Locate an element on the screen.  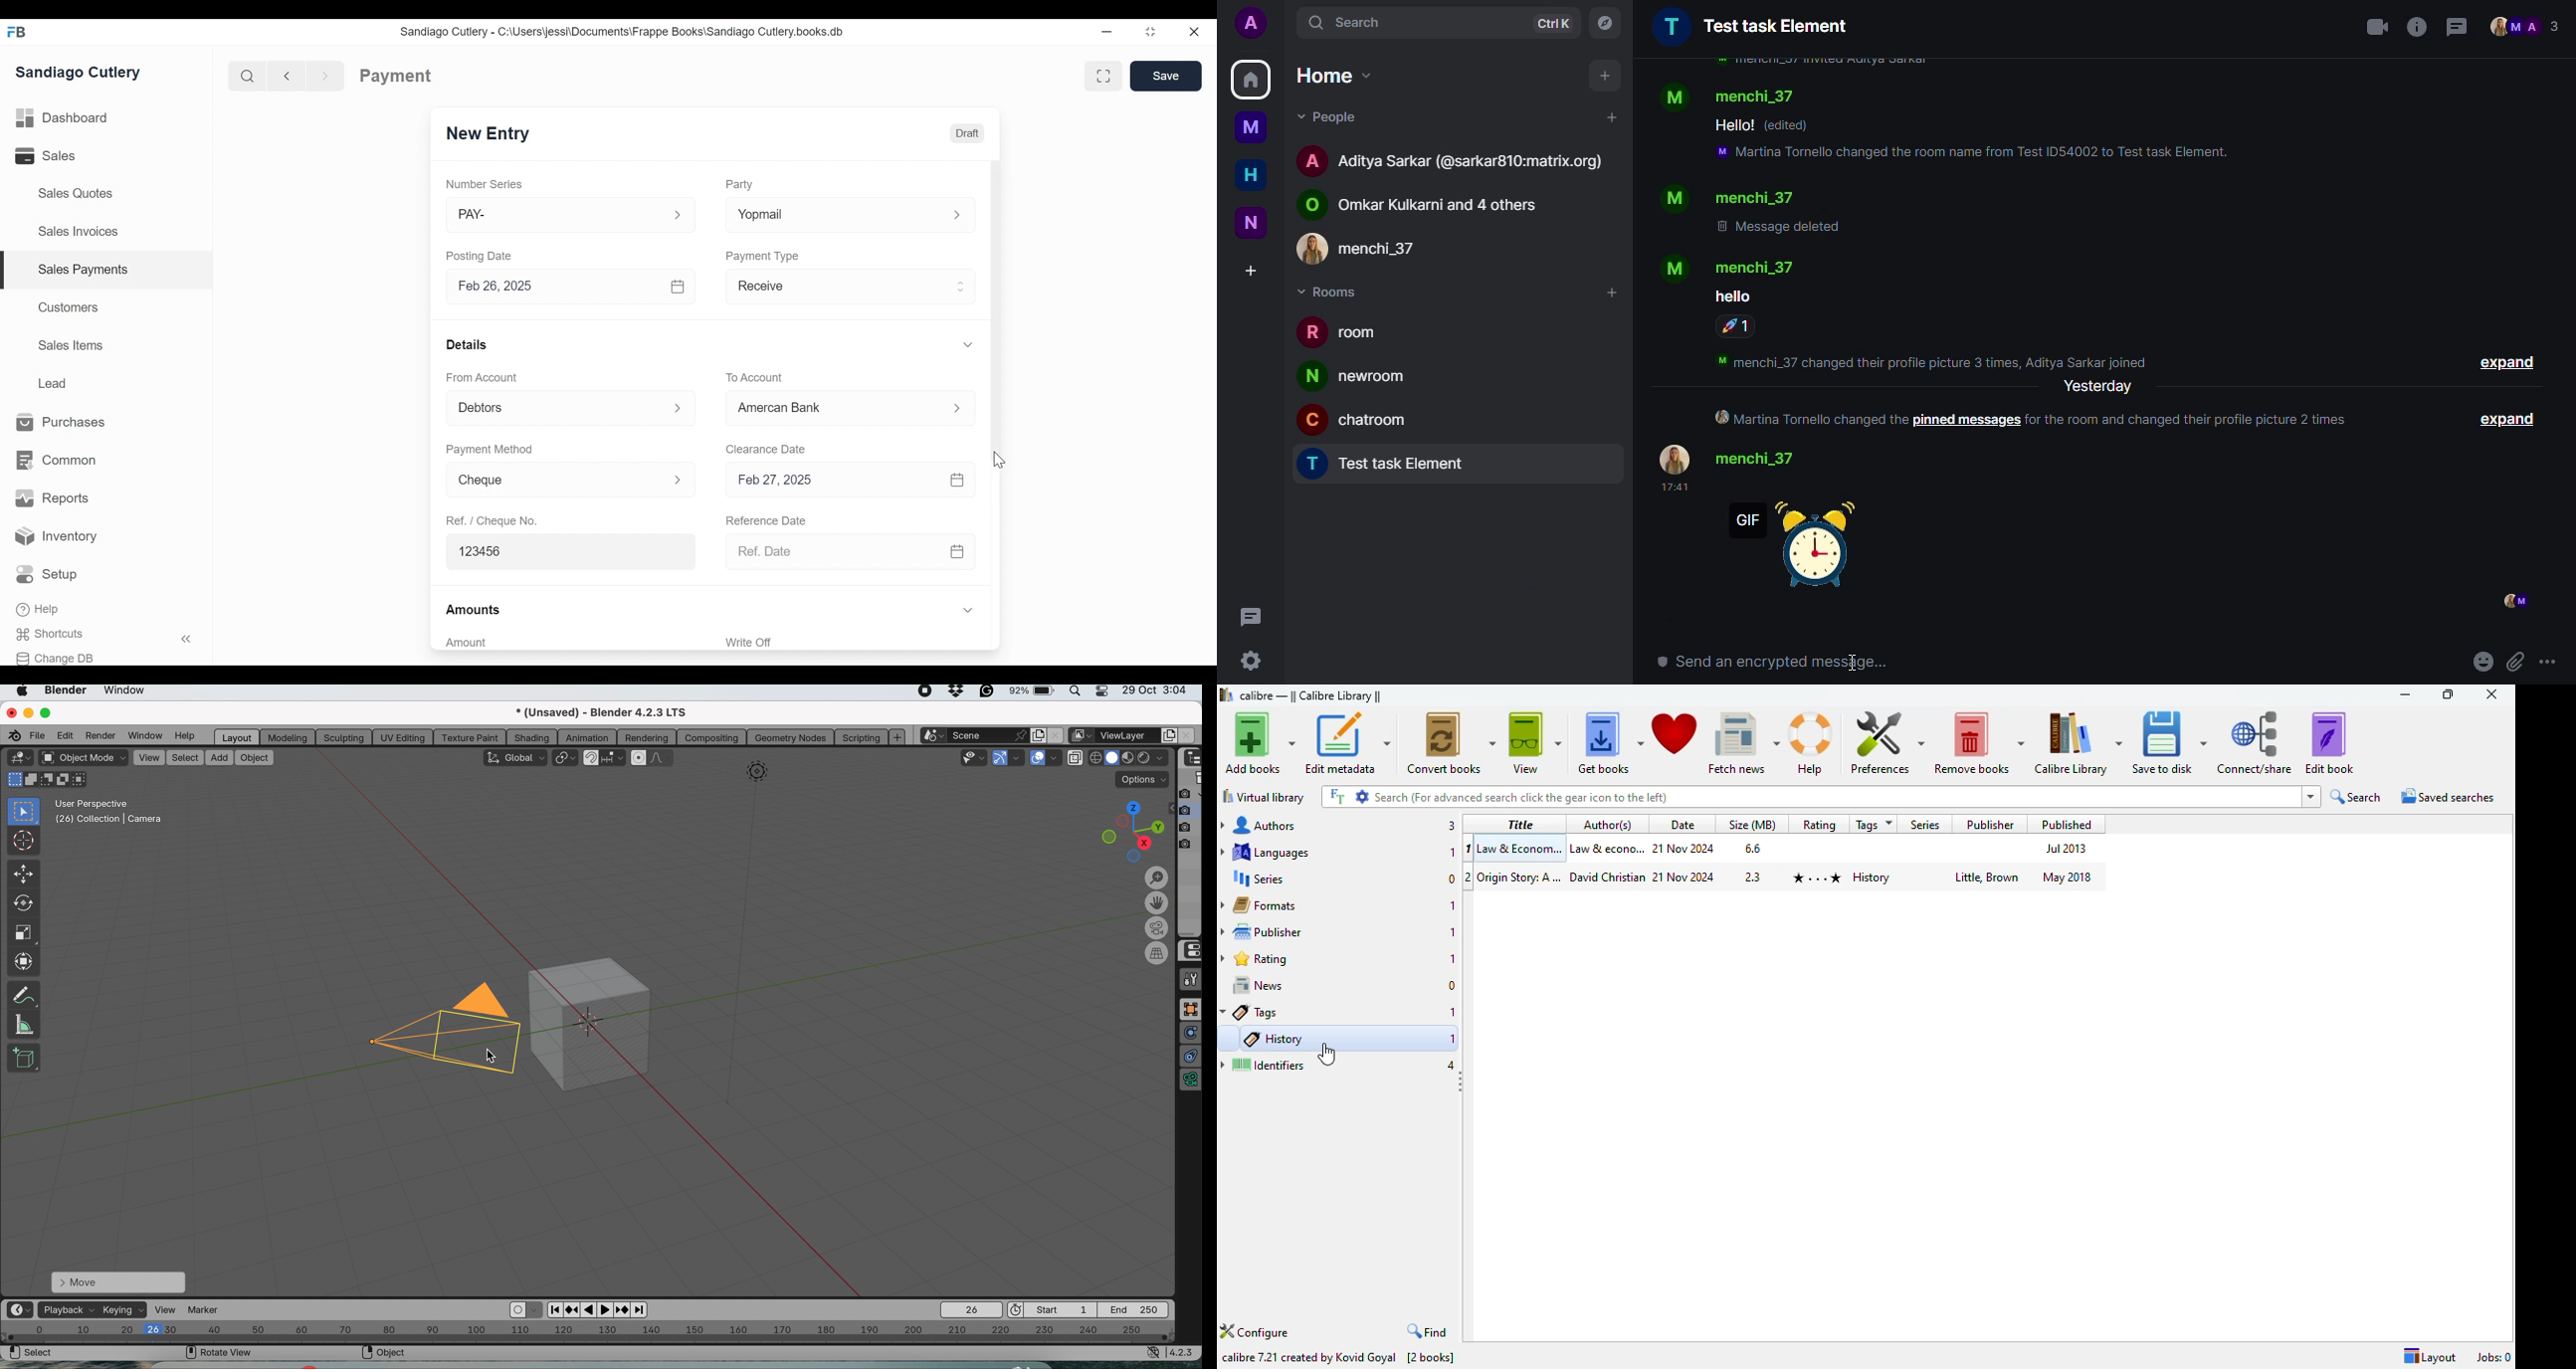
get books is located at coordinates (1610, 742).